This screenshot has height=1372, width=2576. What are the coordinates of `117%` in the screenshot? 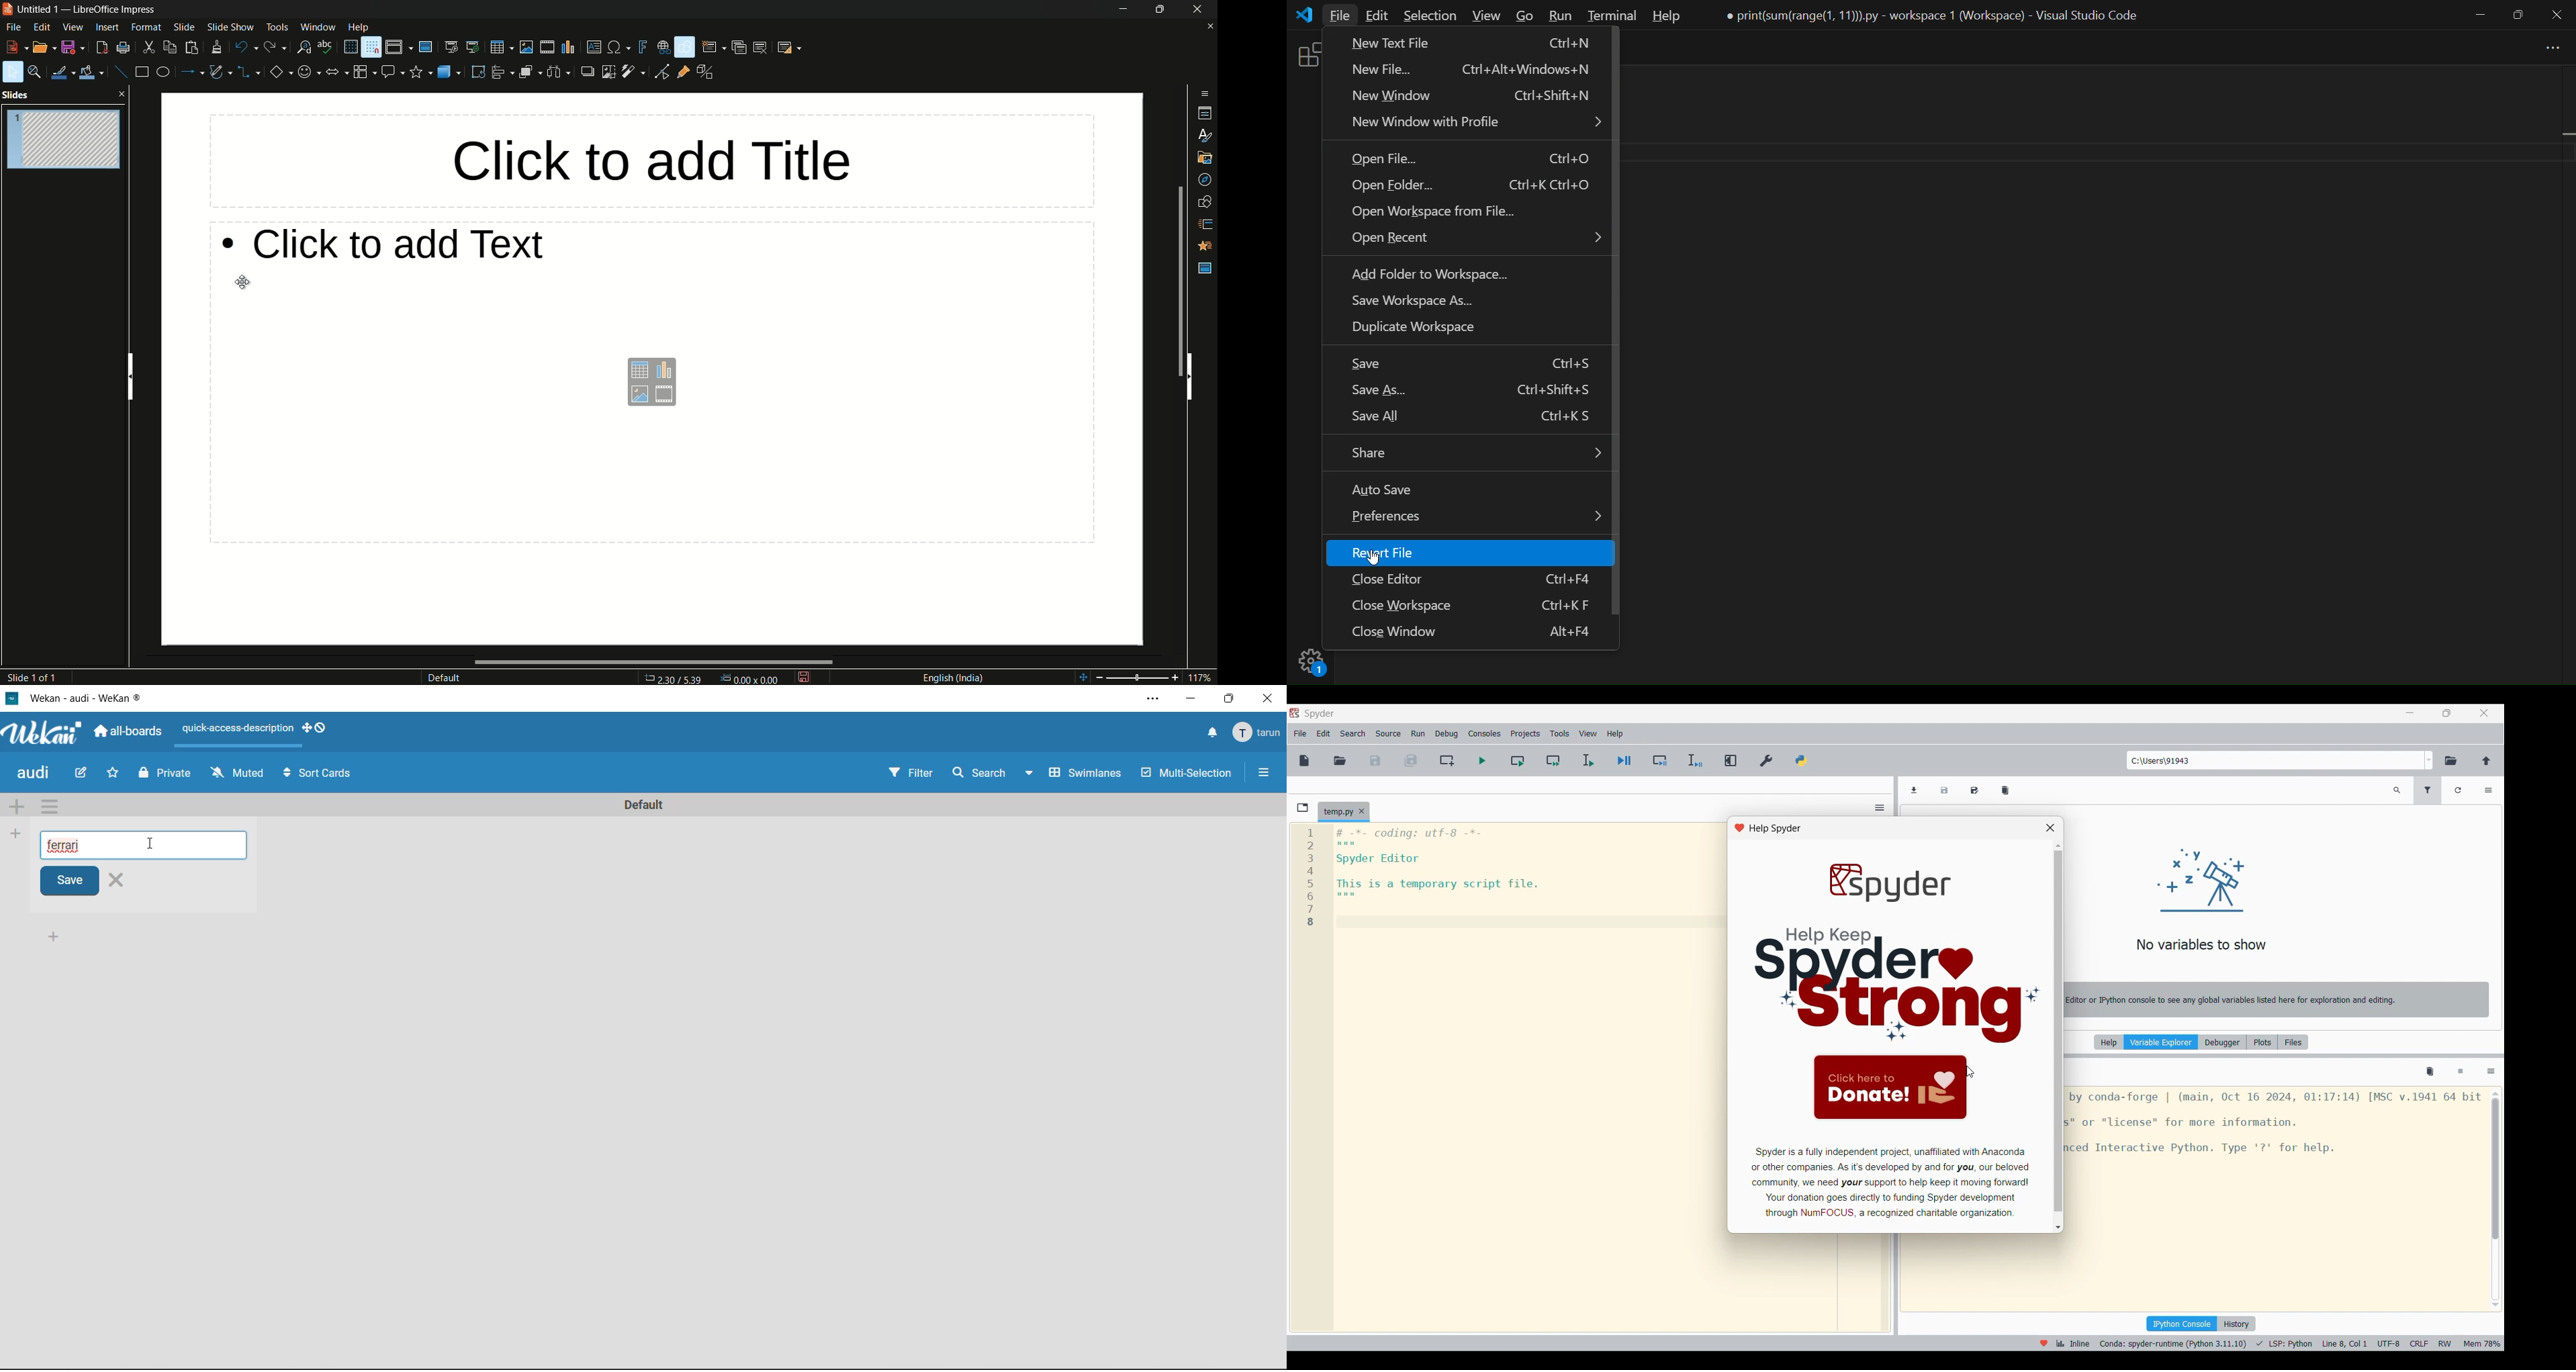 It's located at (1202, 677).